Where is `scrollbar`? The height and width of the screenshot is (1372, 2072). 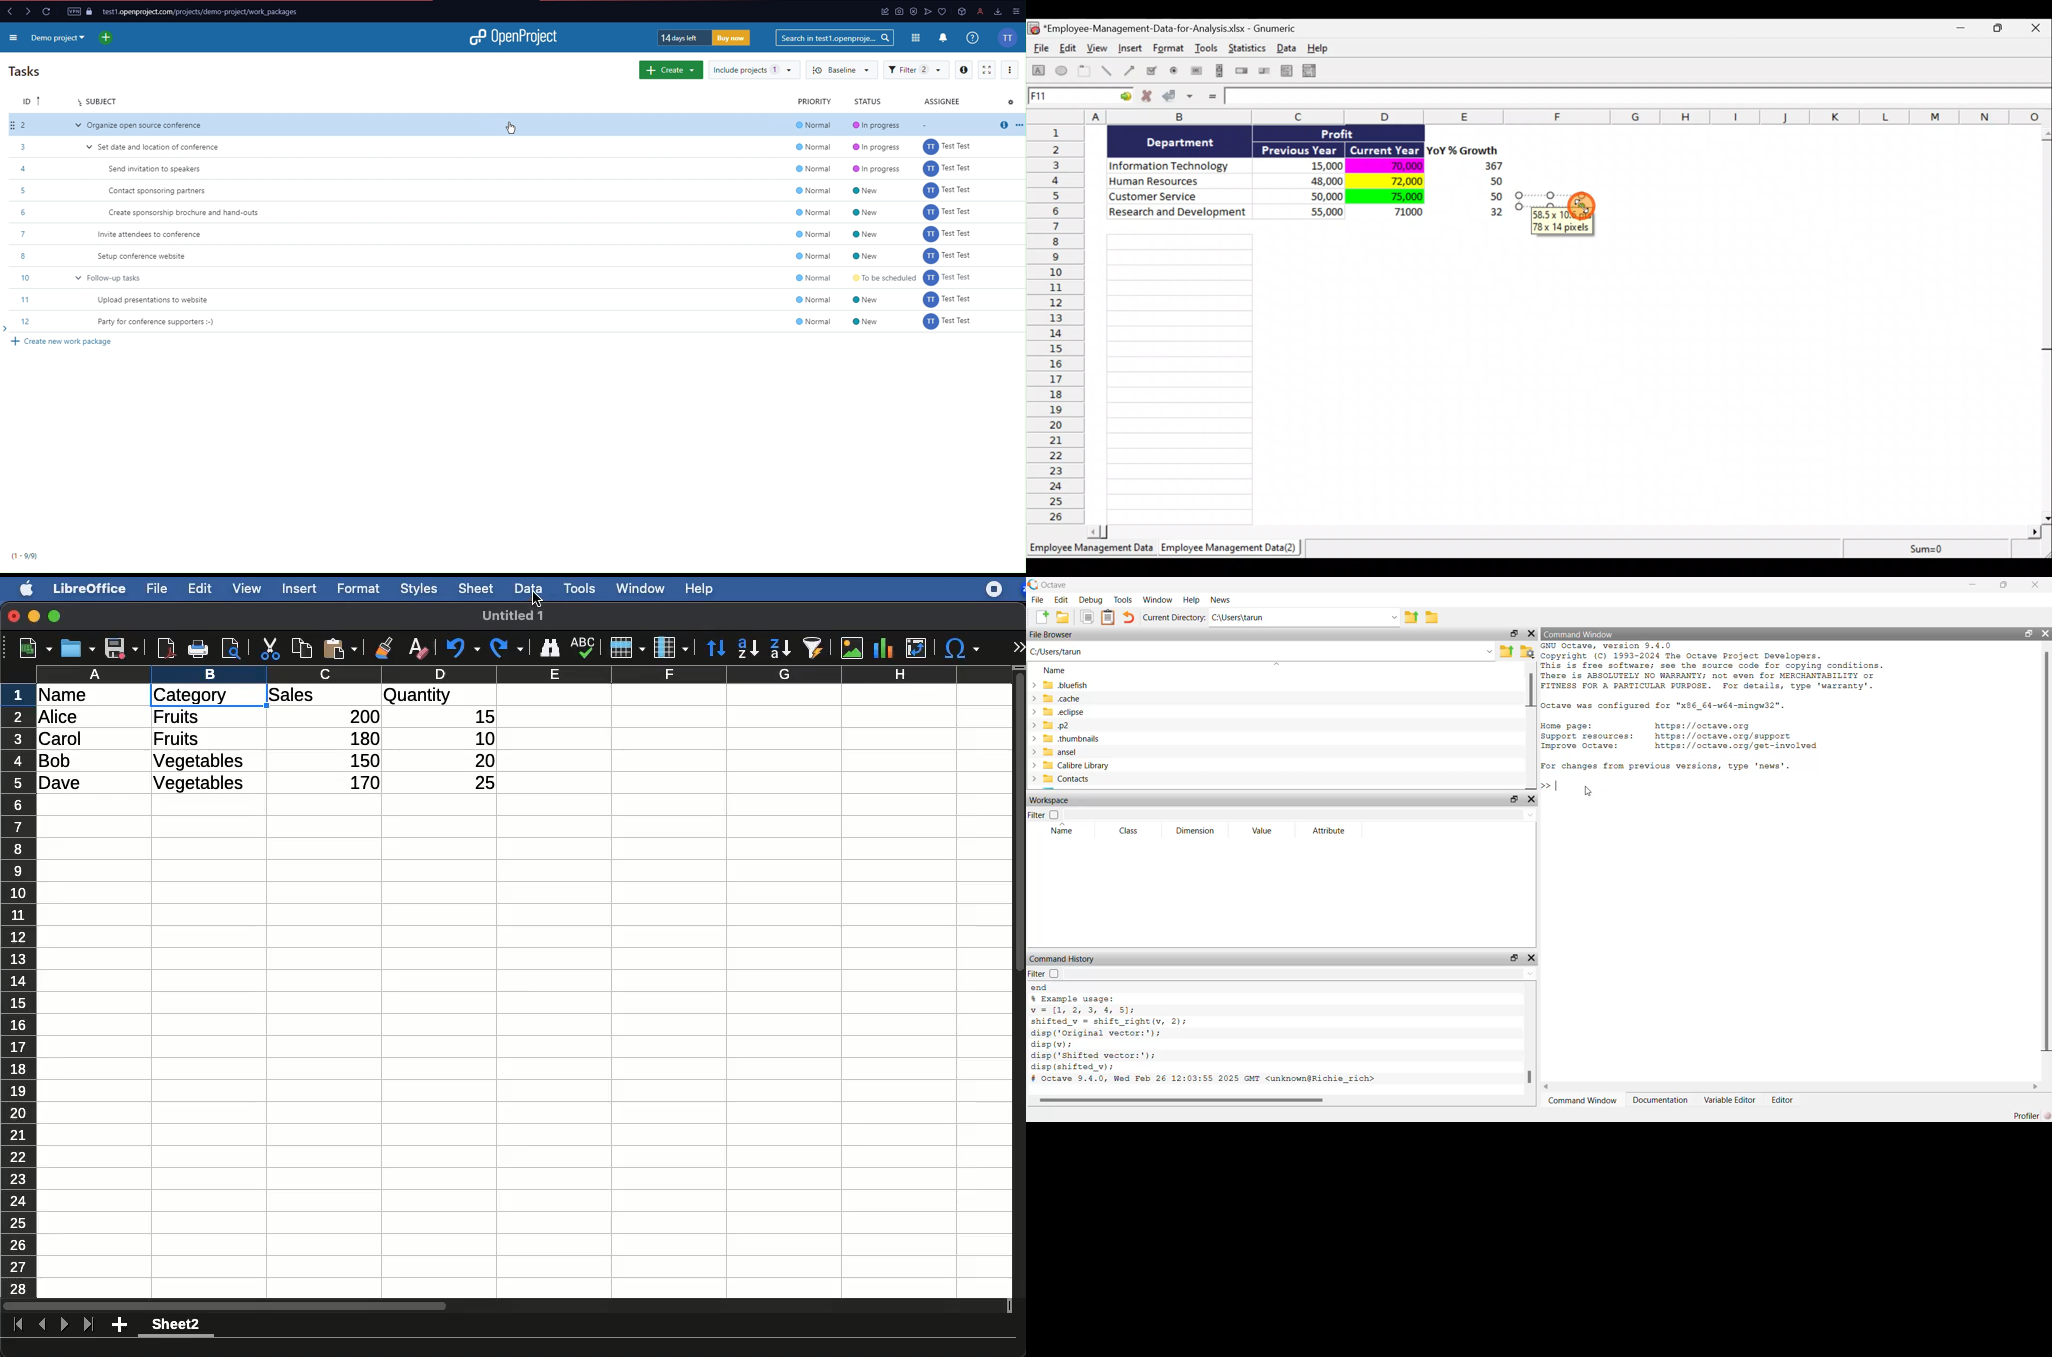 scrollbar is located at coordinates (1529, 1062).